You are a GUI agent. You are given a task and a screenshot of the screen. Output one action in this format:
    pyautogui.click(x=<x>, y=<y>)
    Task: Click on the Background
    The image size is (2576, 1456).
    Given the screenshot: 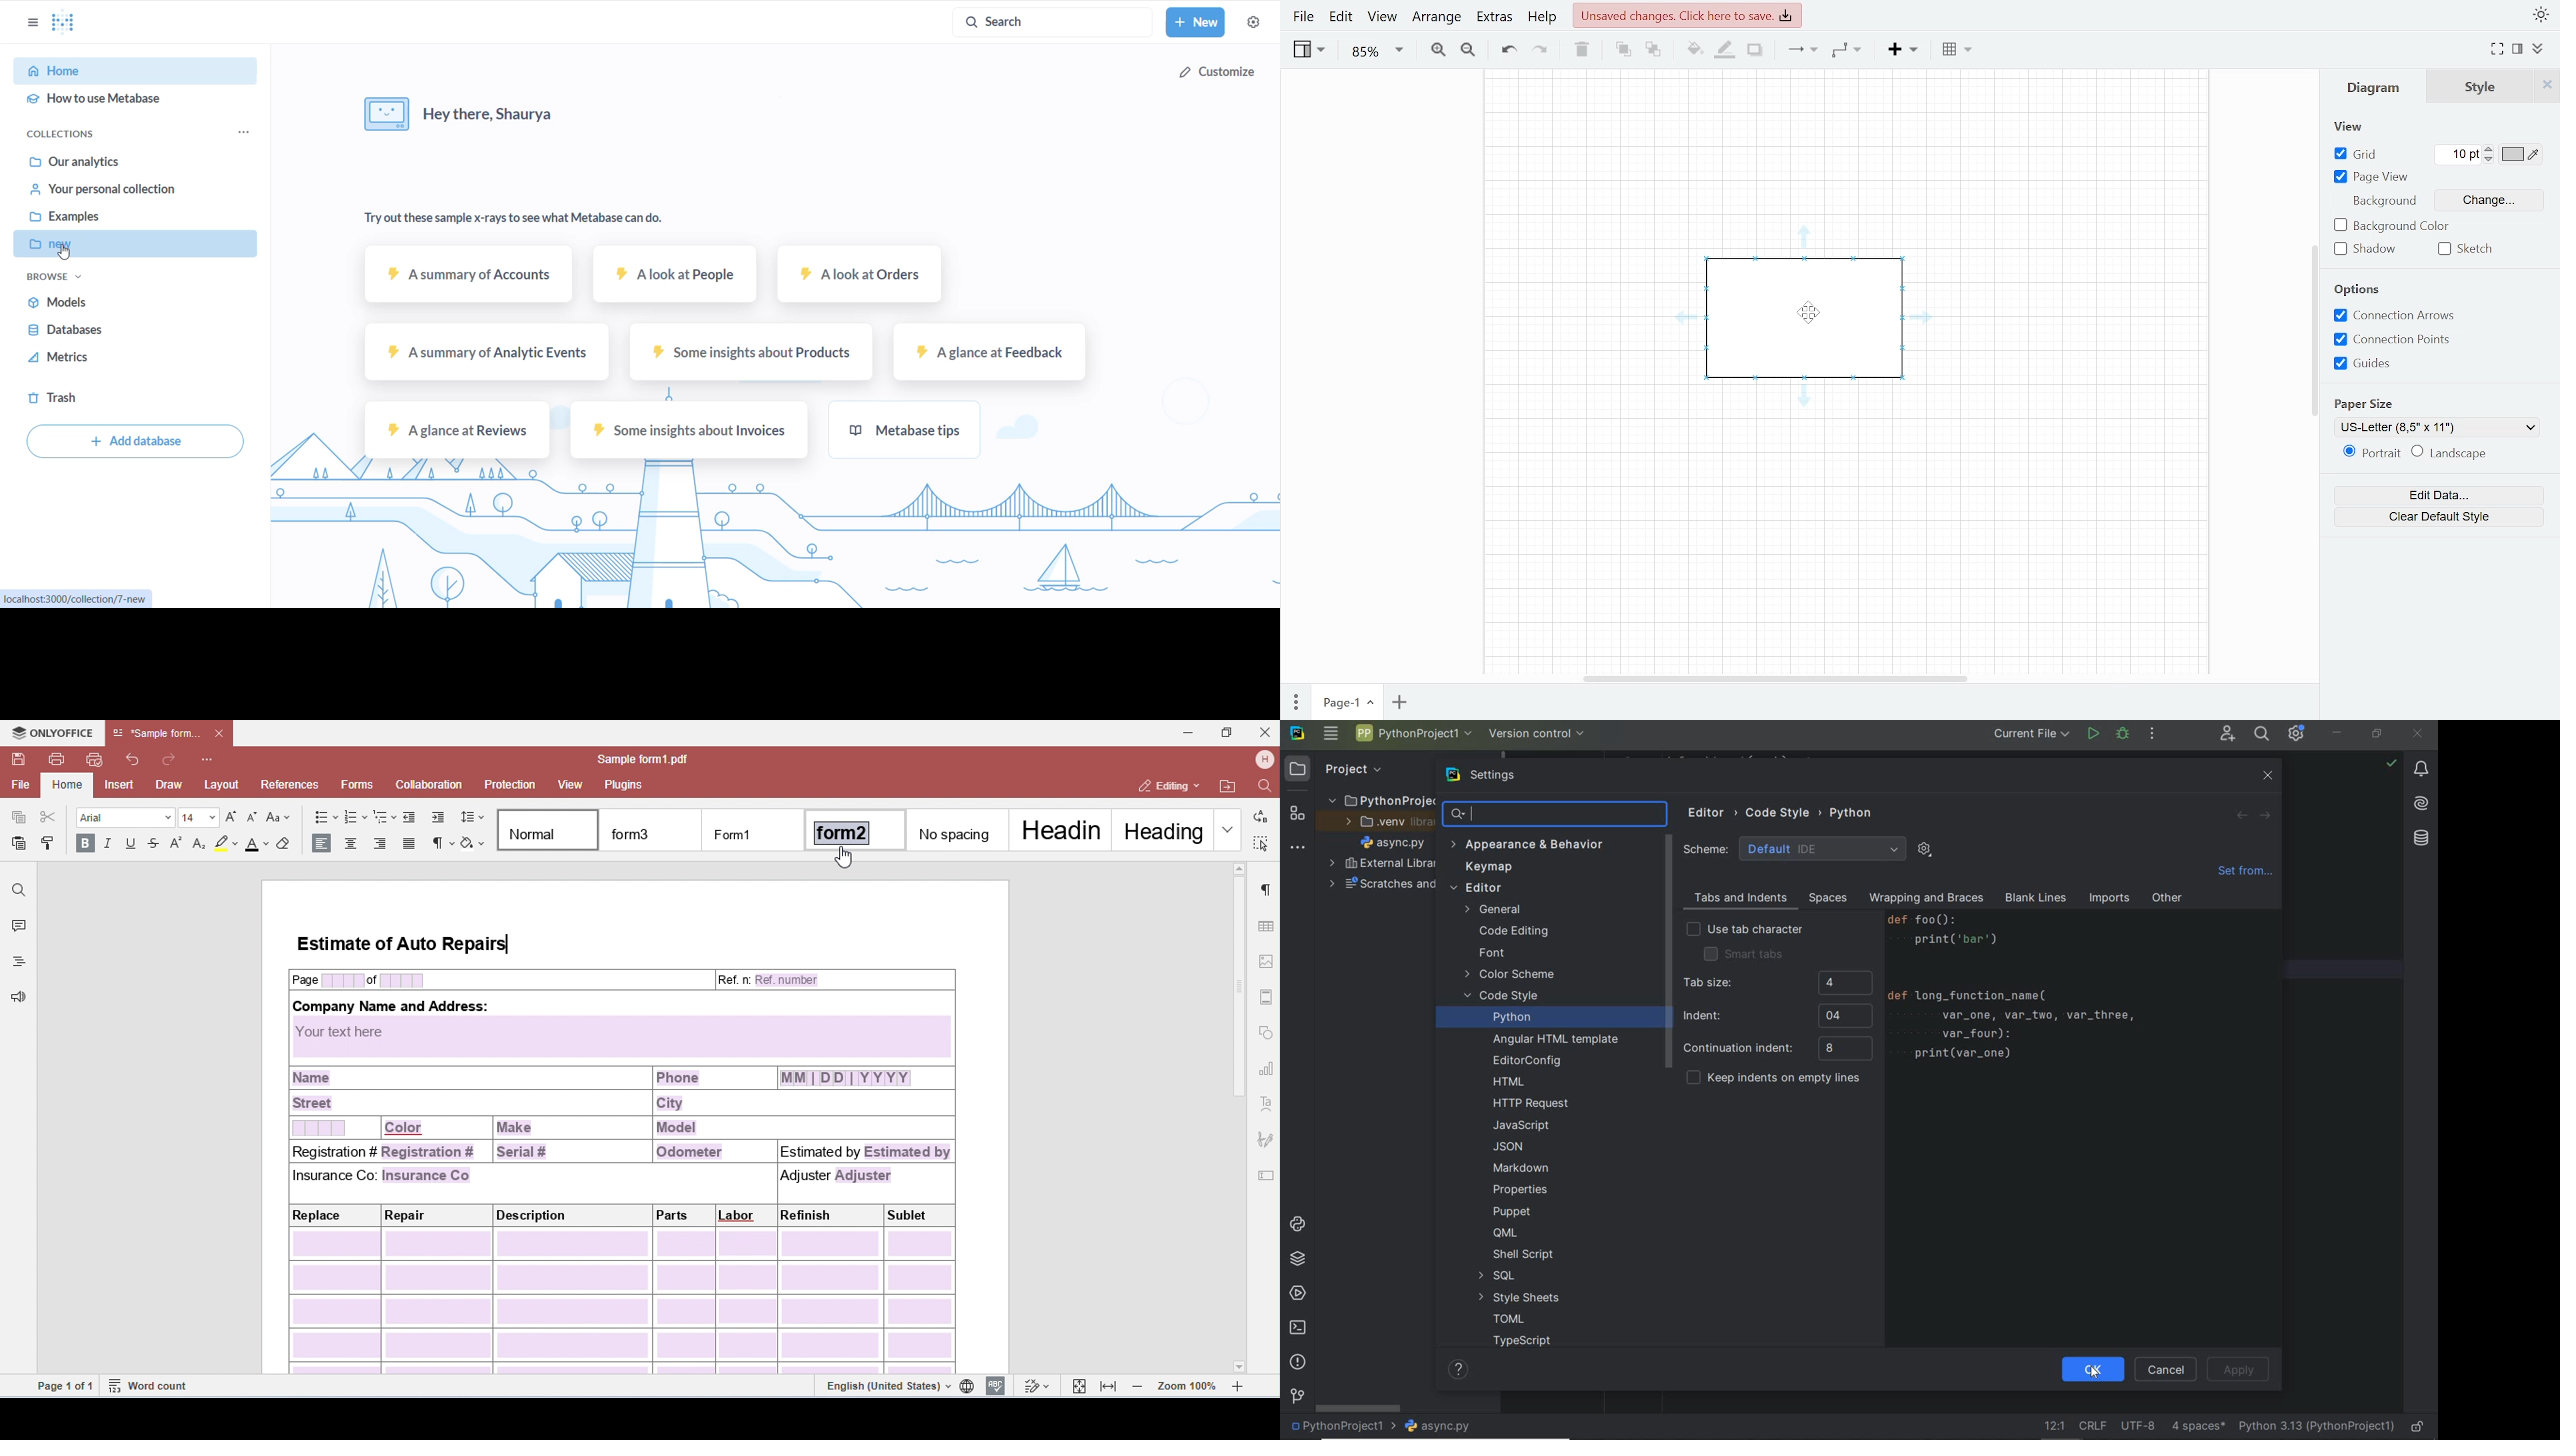 What is the action you would take?
    pyautogui.click(x=2384, y=202)
    